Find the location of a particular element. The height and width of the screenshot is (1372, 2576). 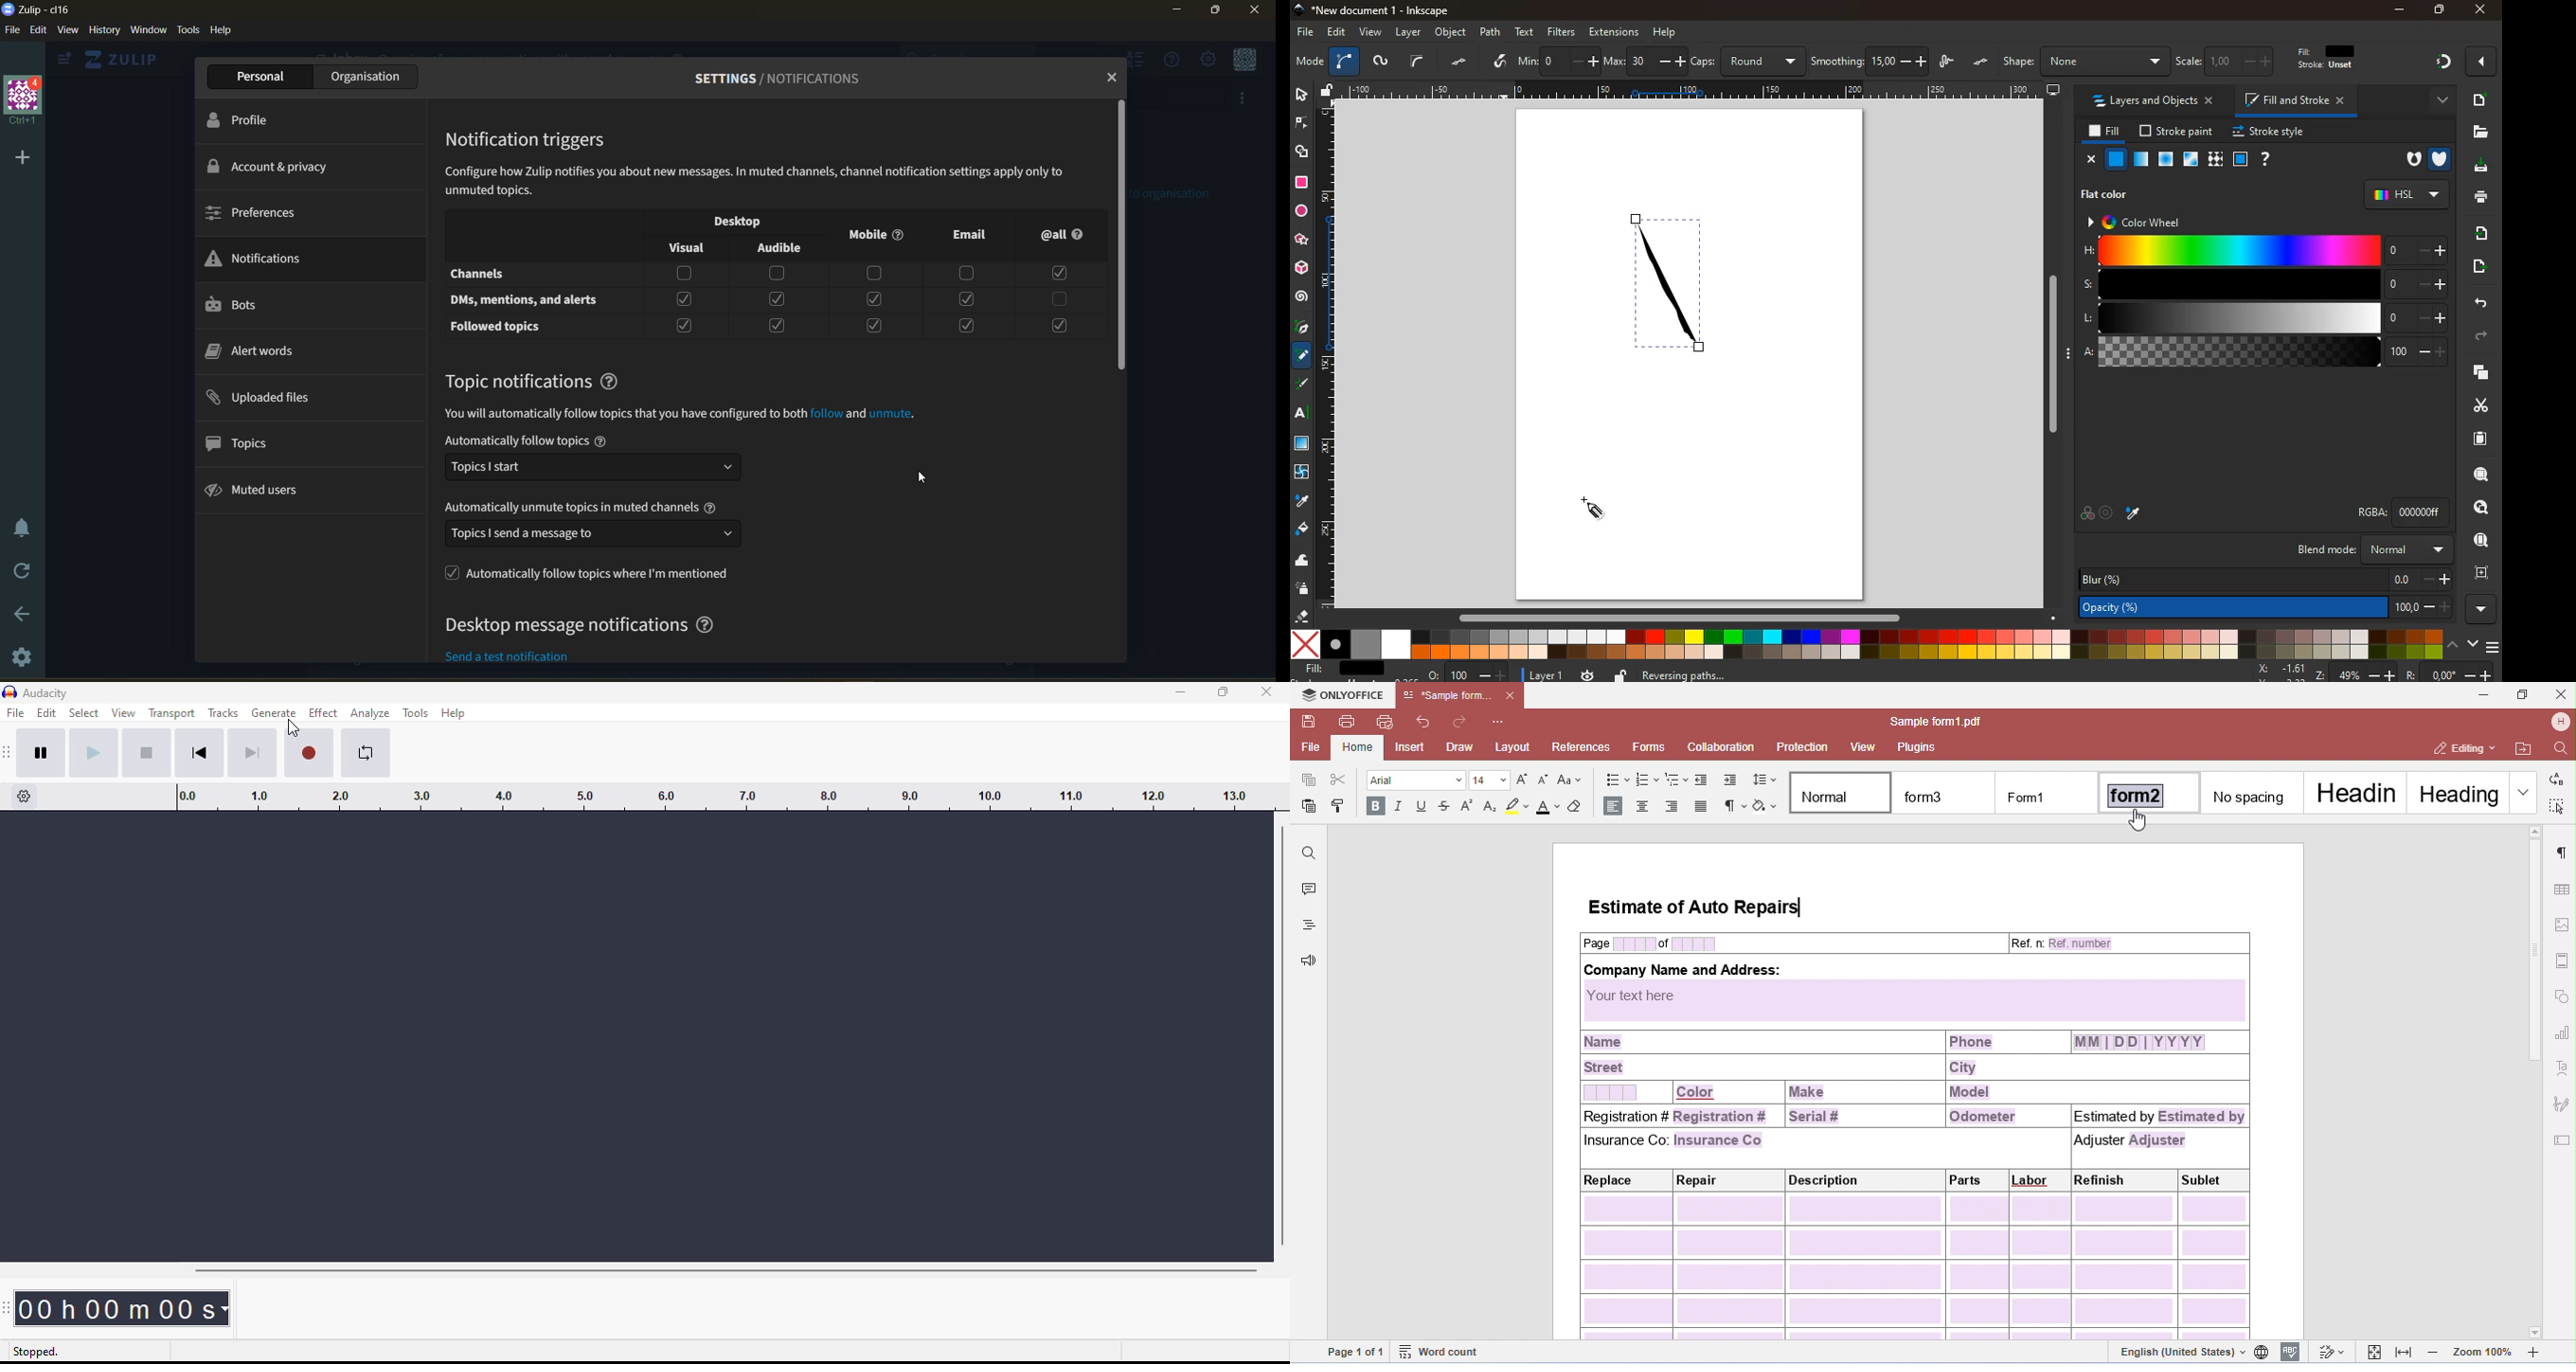

edit is located at coordinates (47, 712).